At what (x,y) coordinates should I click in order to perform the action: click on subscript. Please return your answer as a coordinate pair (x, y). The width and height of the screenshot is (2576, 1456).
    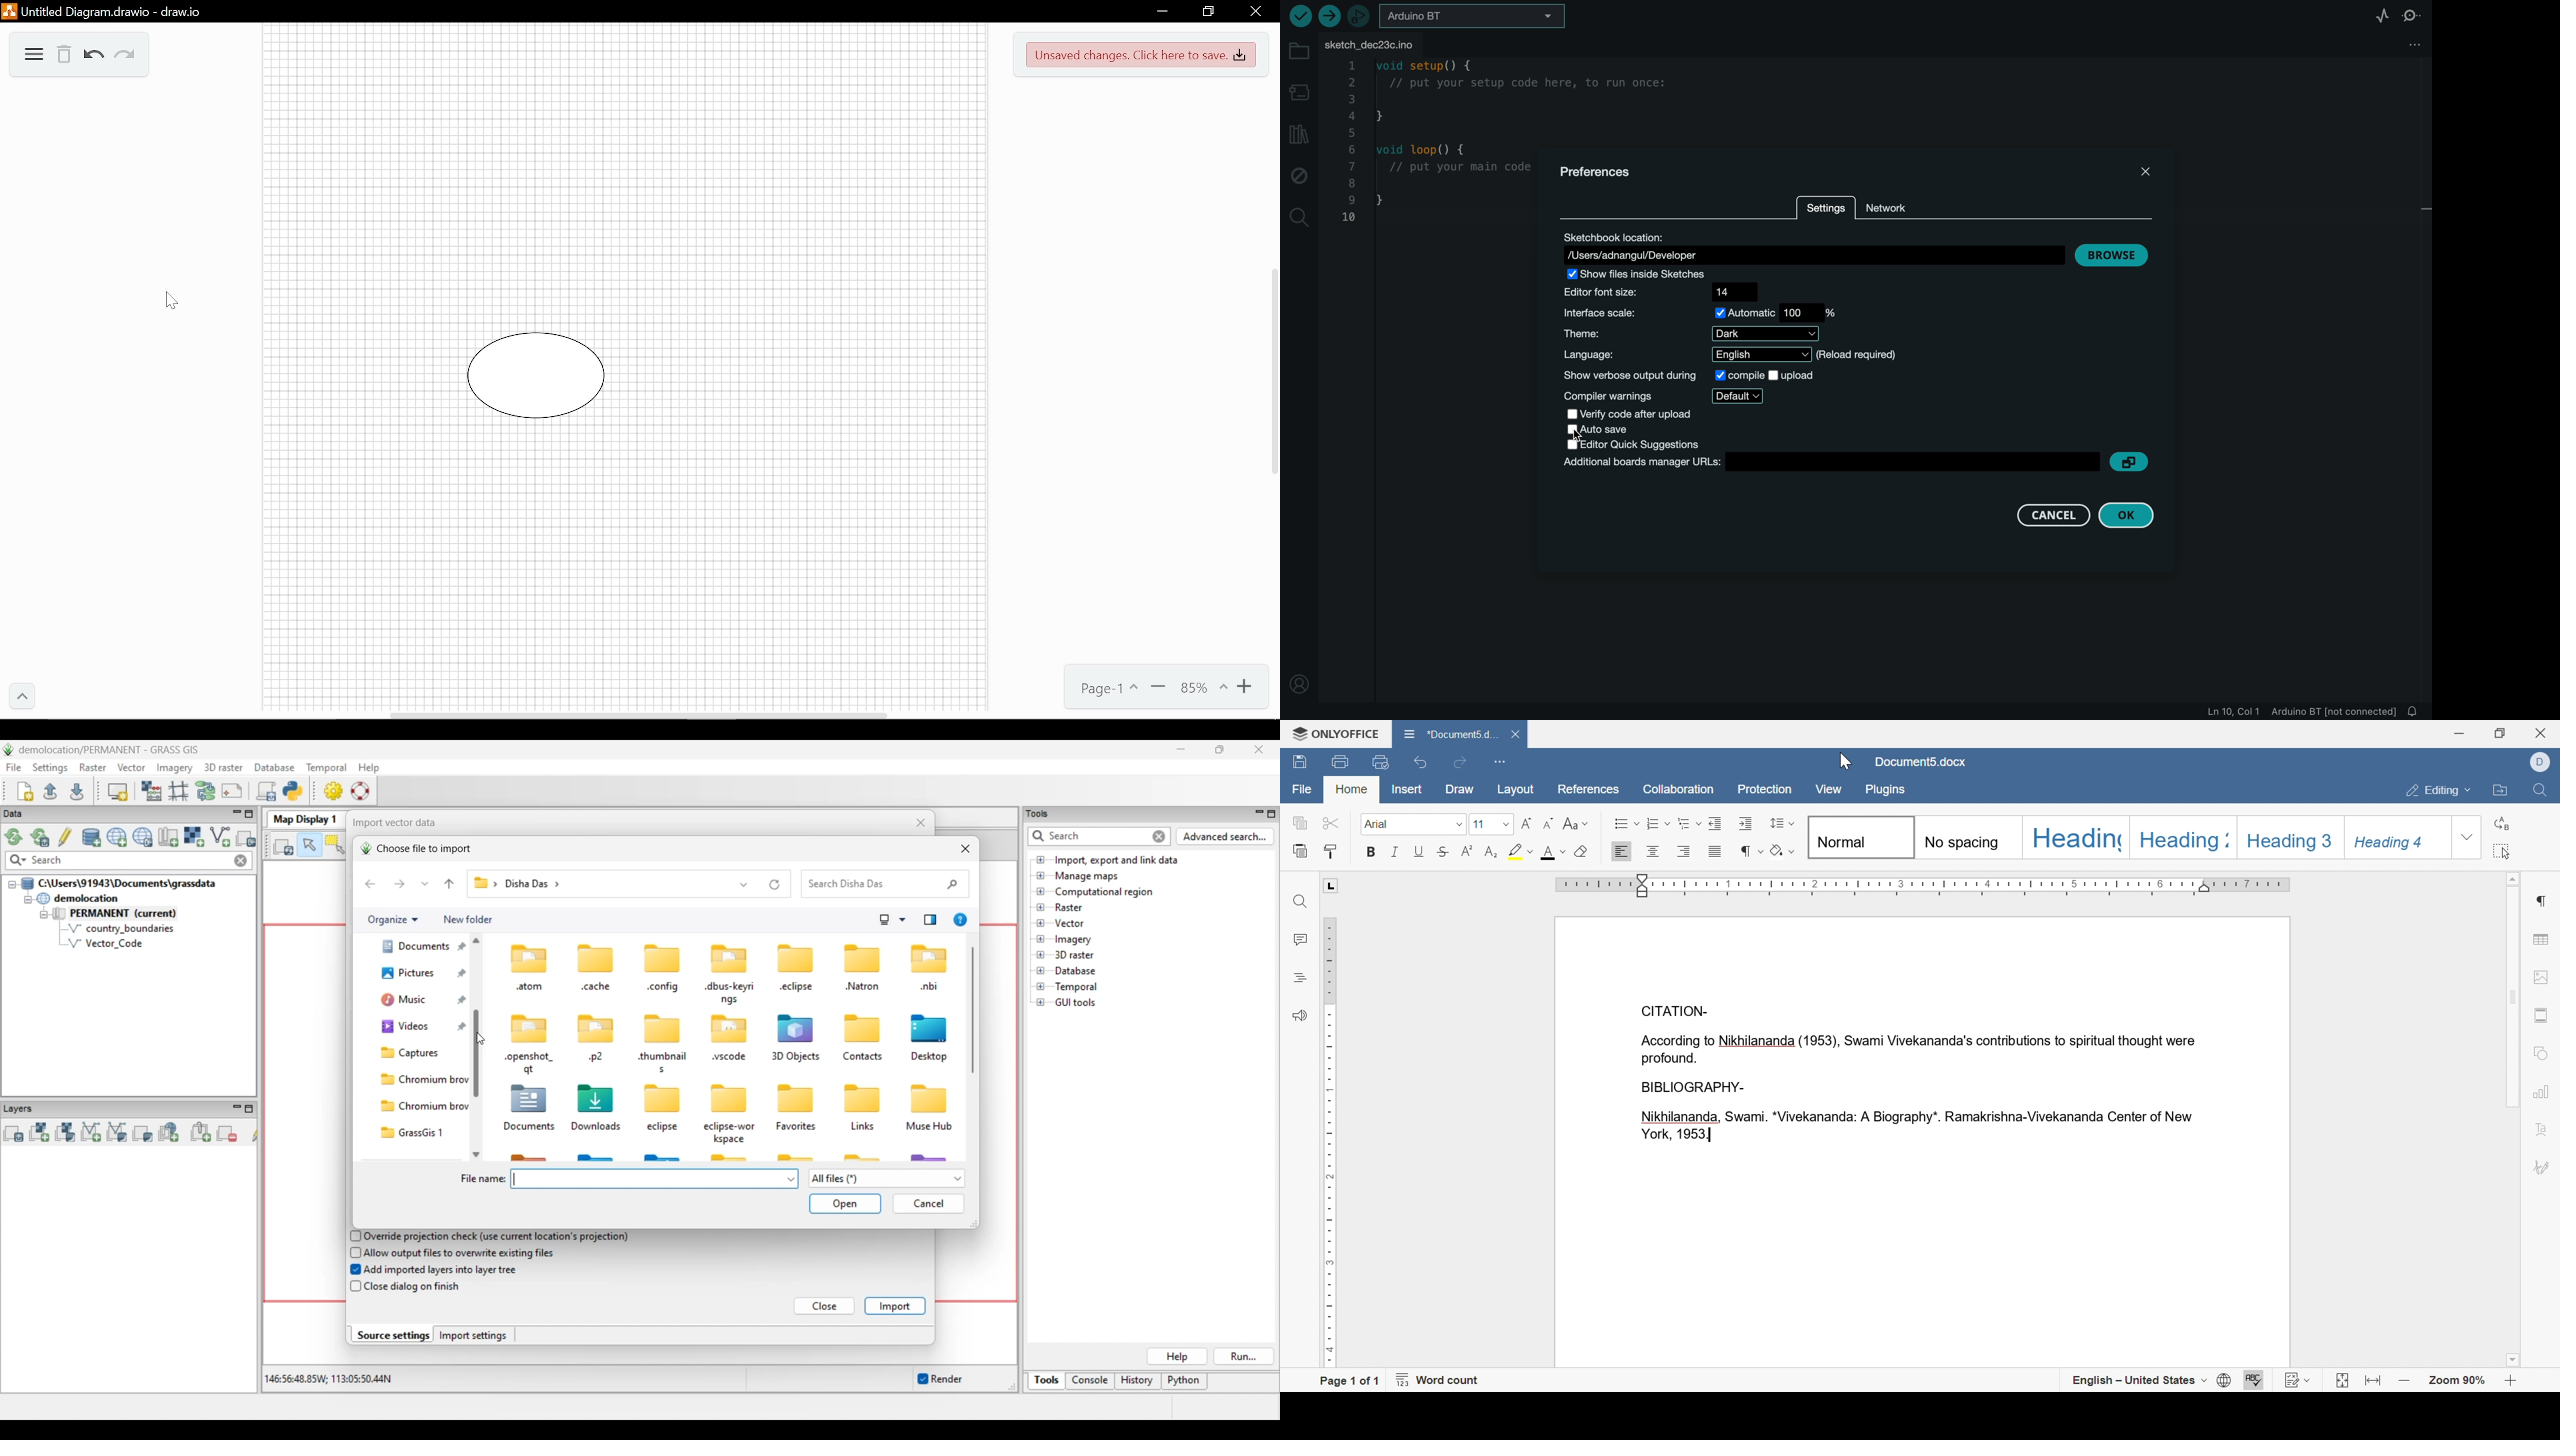
    Looking at the image, I should click on (1491, 853).